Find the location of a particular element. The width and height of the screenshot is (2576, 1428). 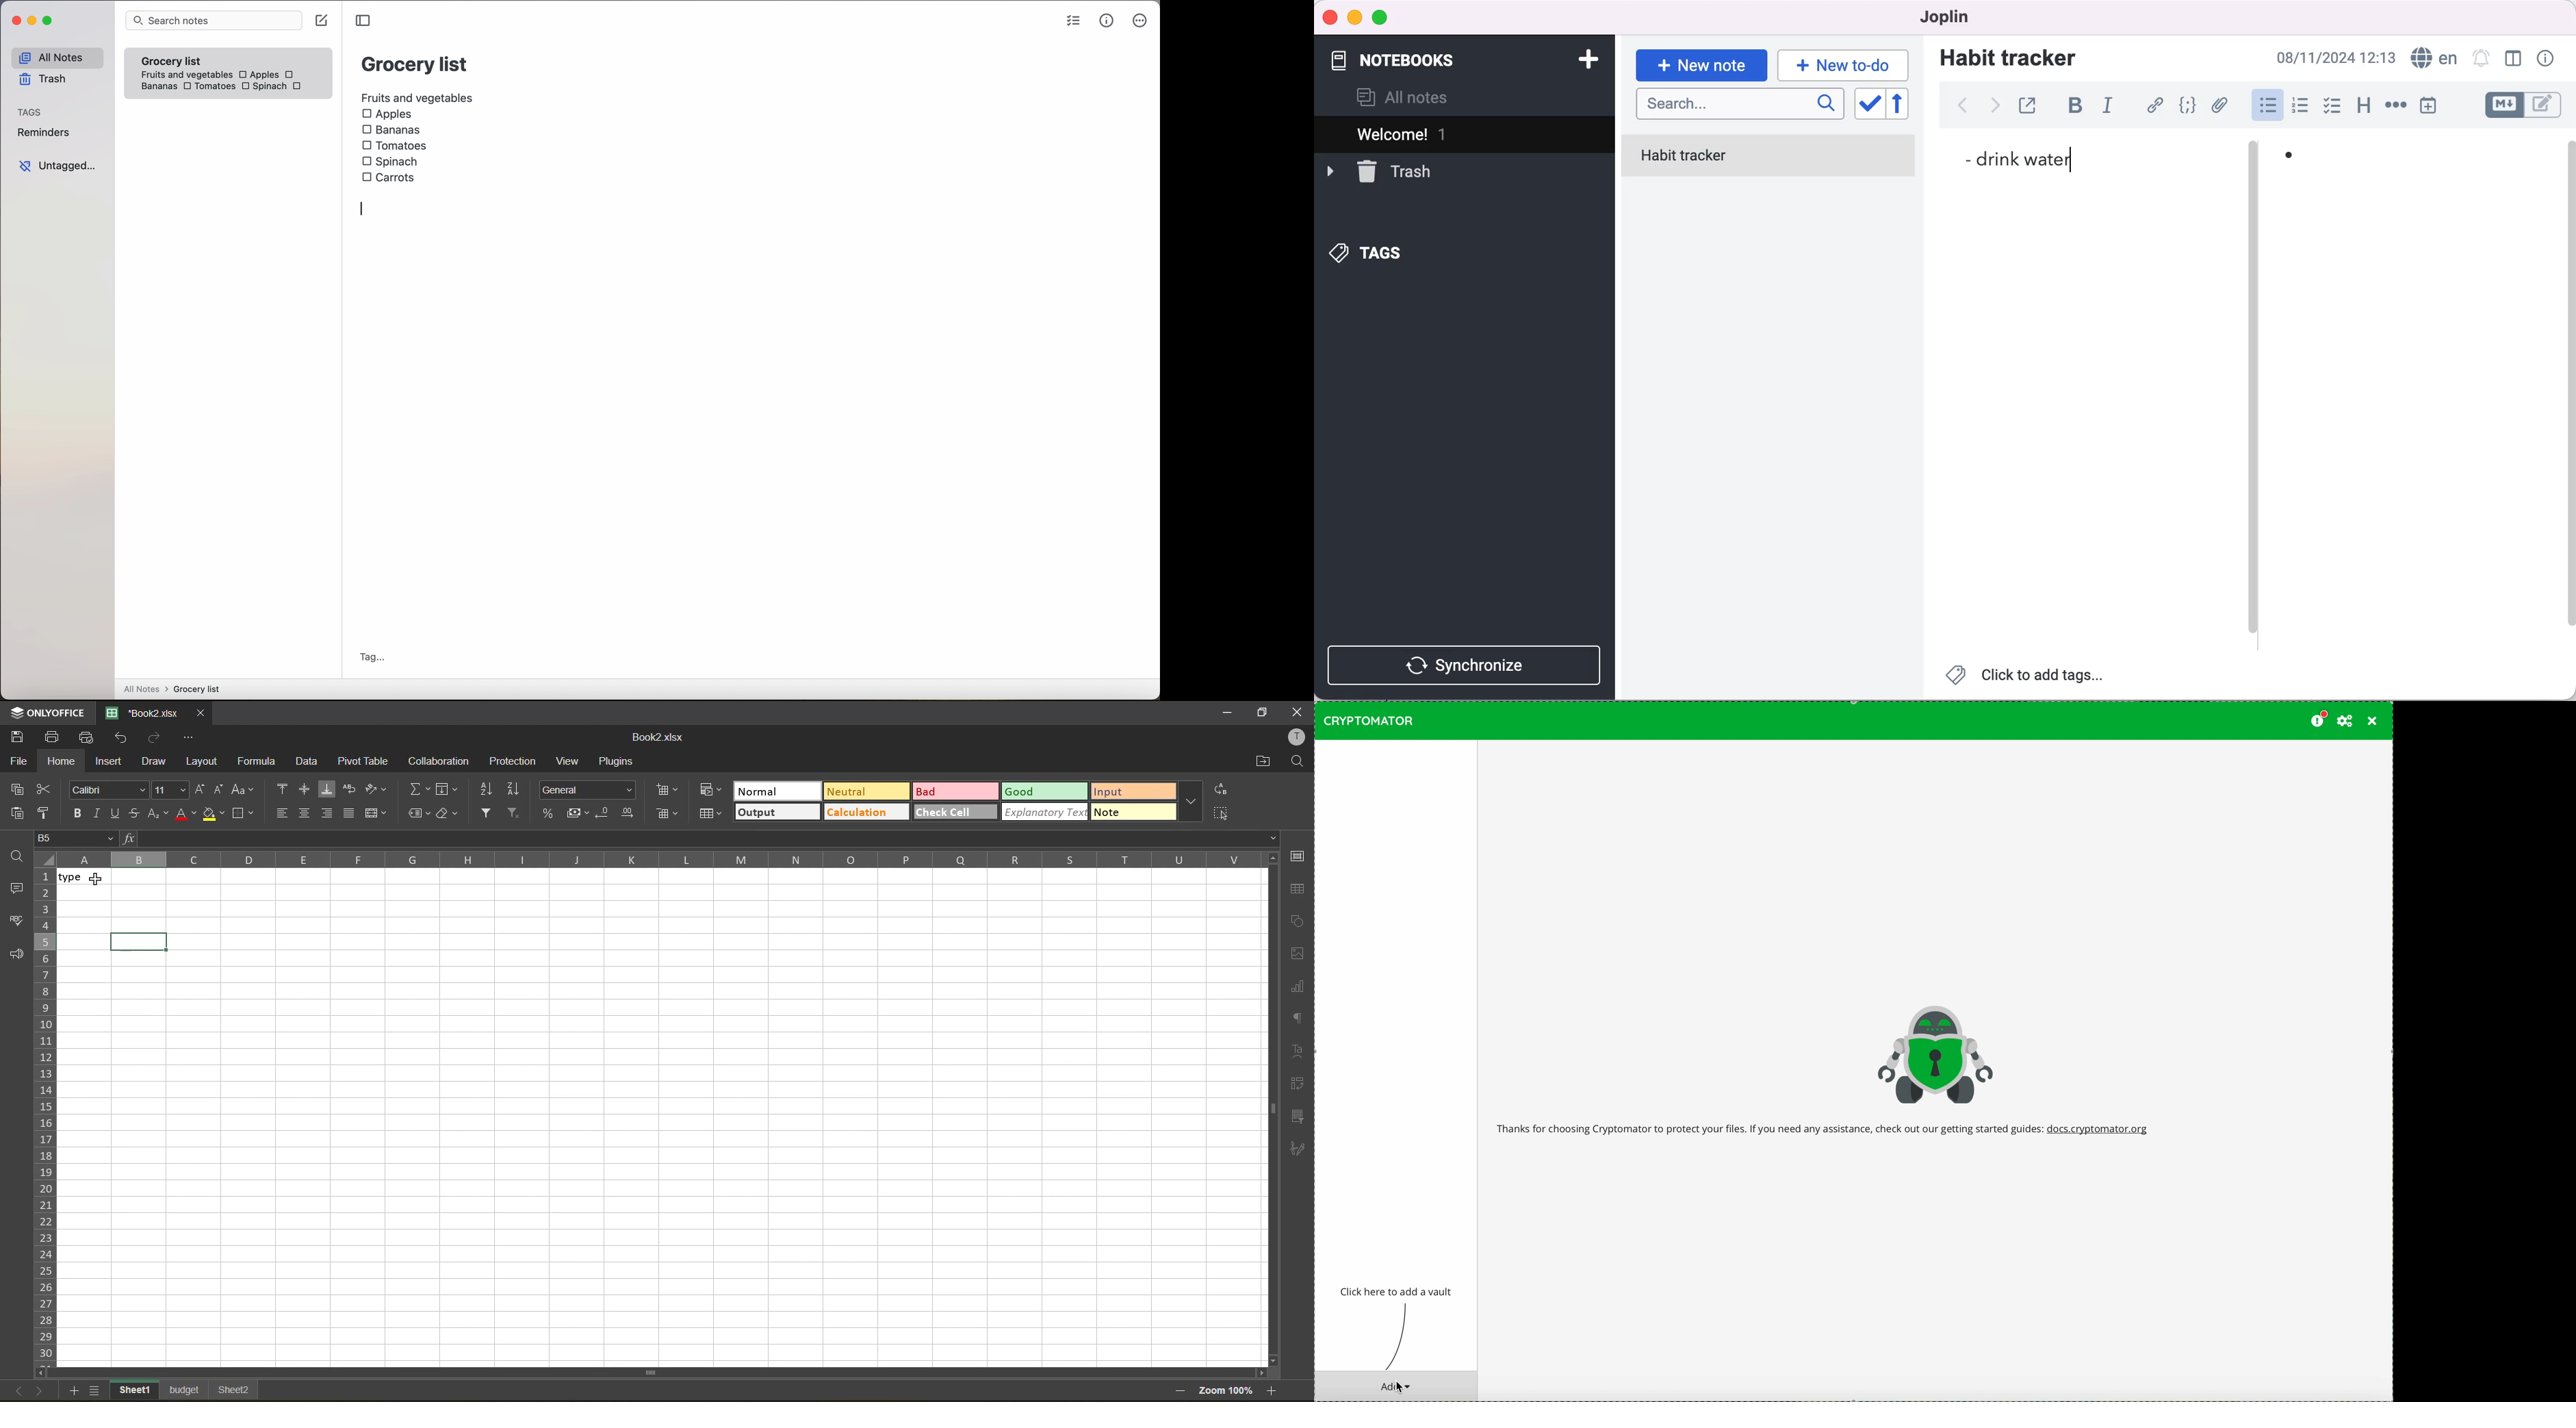

column names is located at coordinates (660, 859).